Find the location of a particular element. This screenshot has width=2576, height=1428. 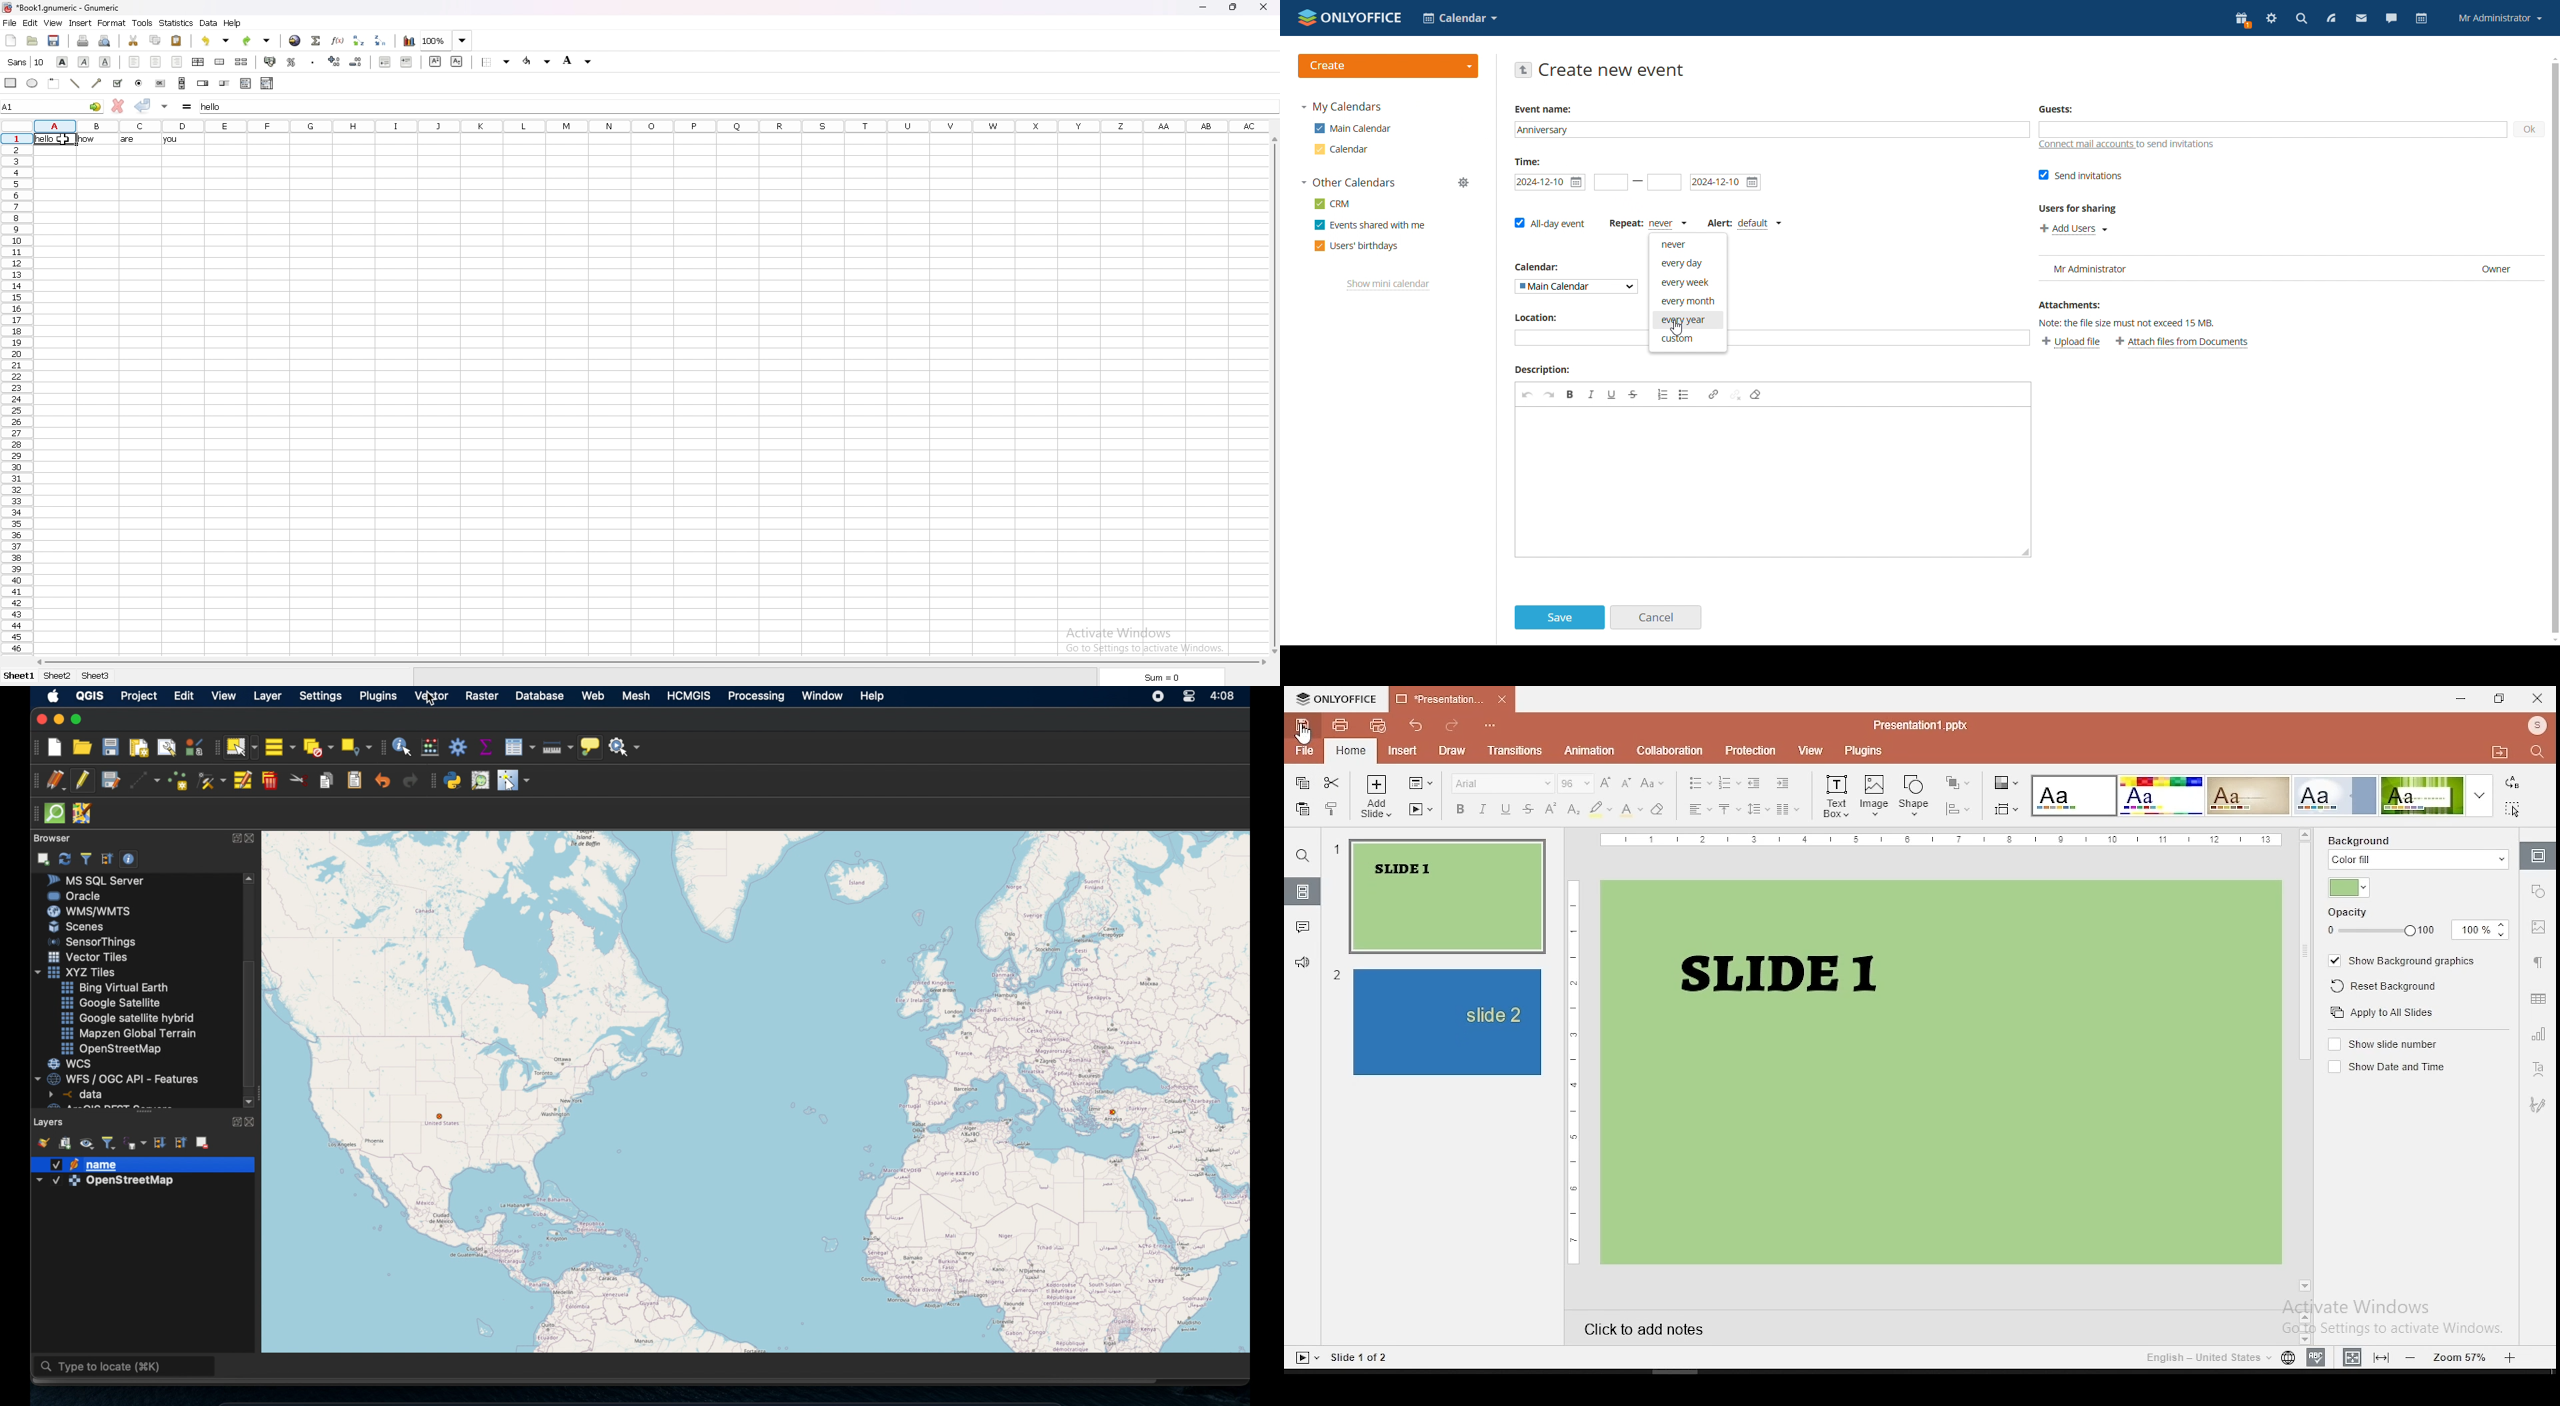

font is located at coordinates (1503, 784).